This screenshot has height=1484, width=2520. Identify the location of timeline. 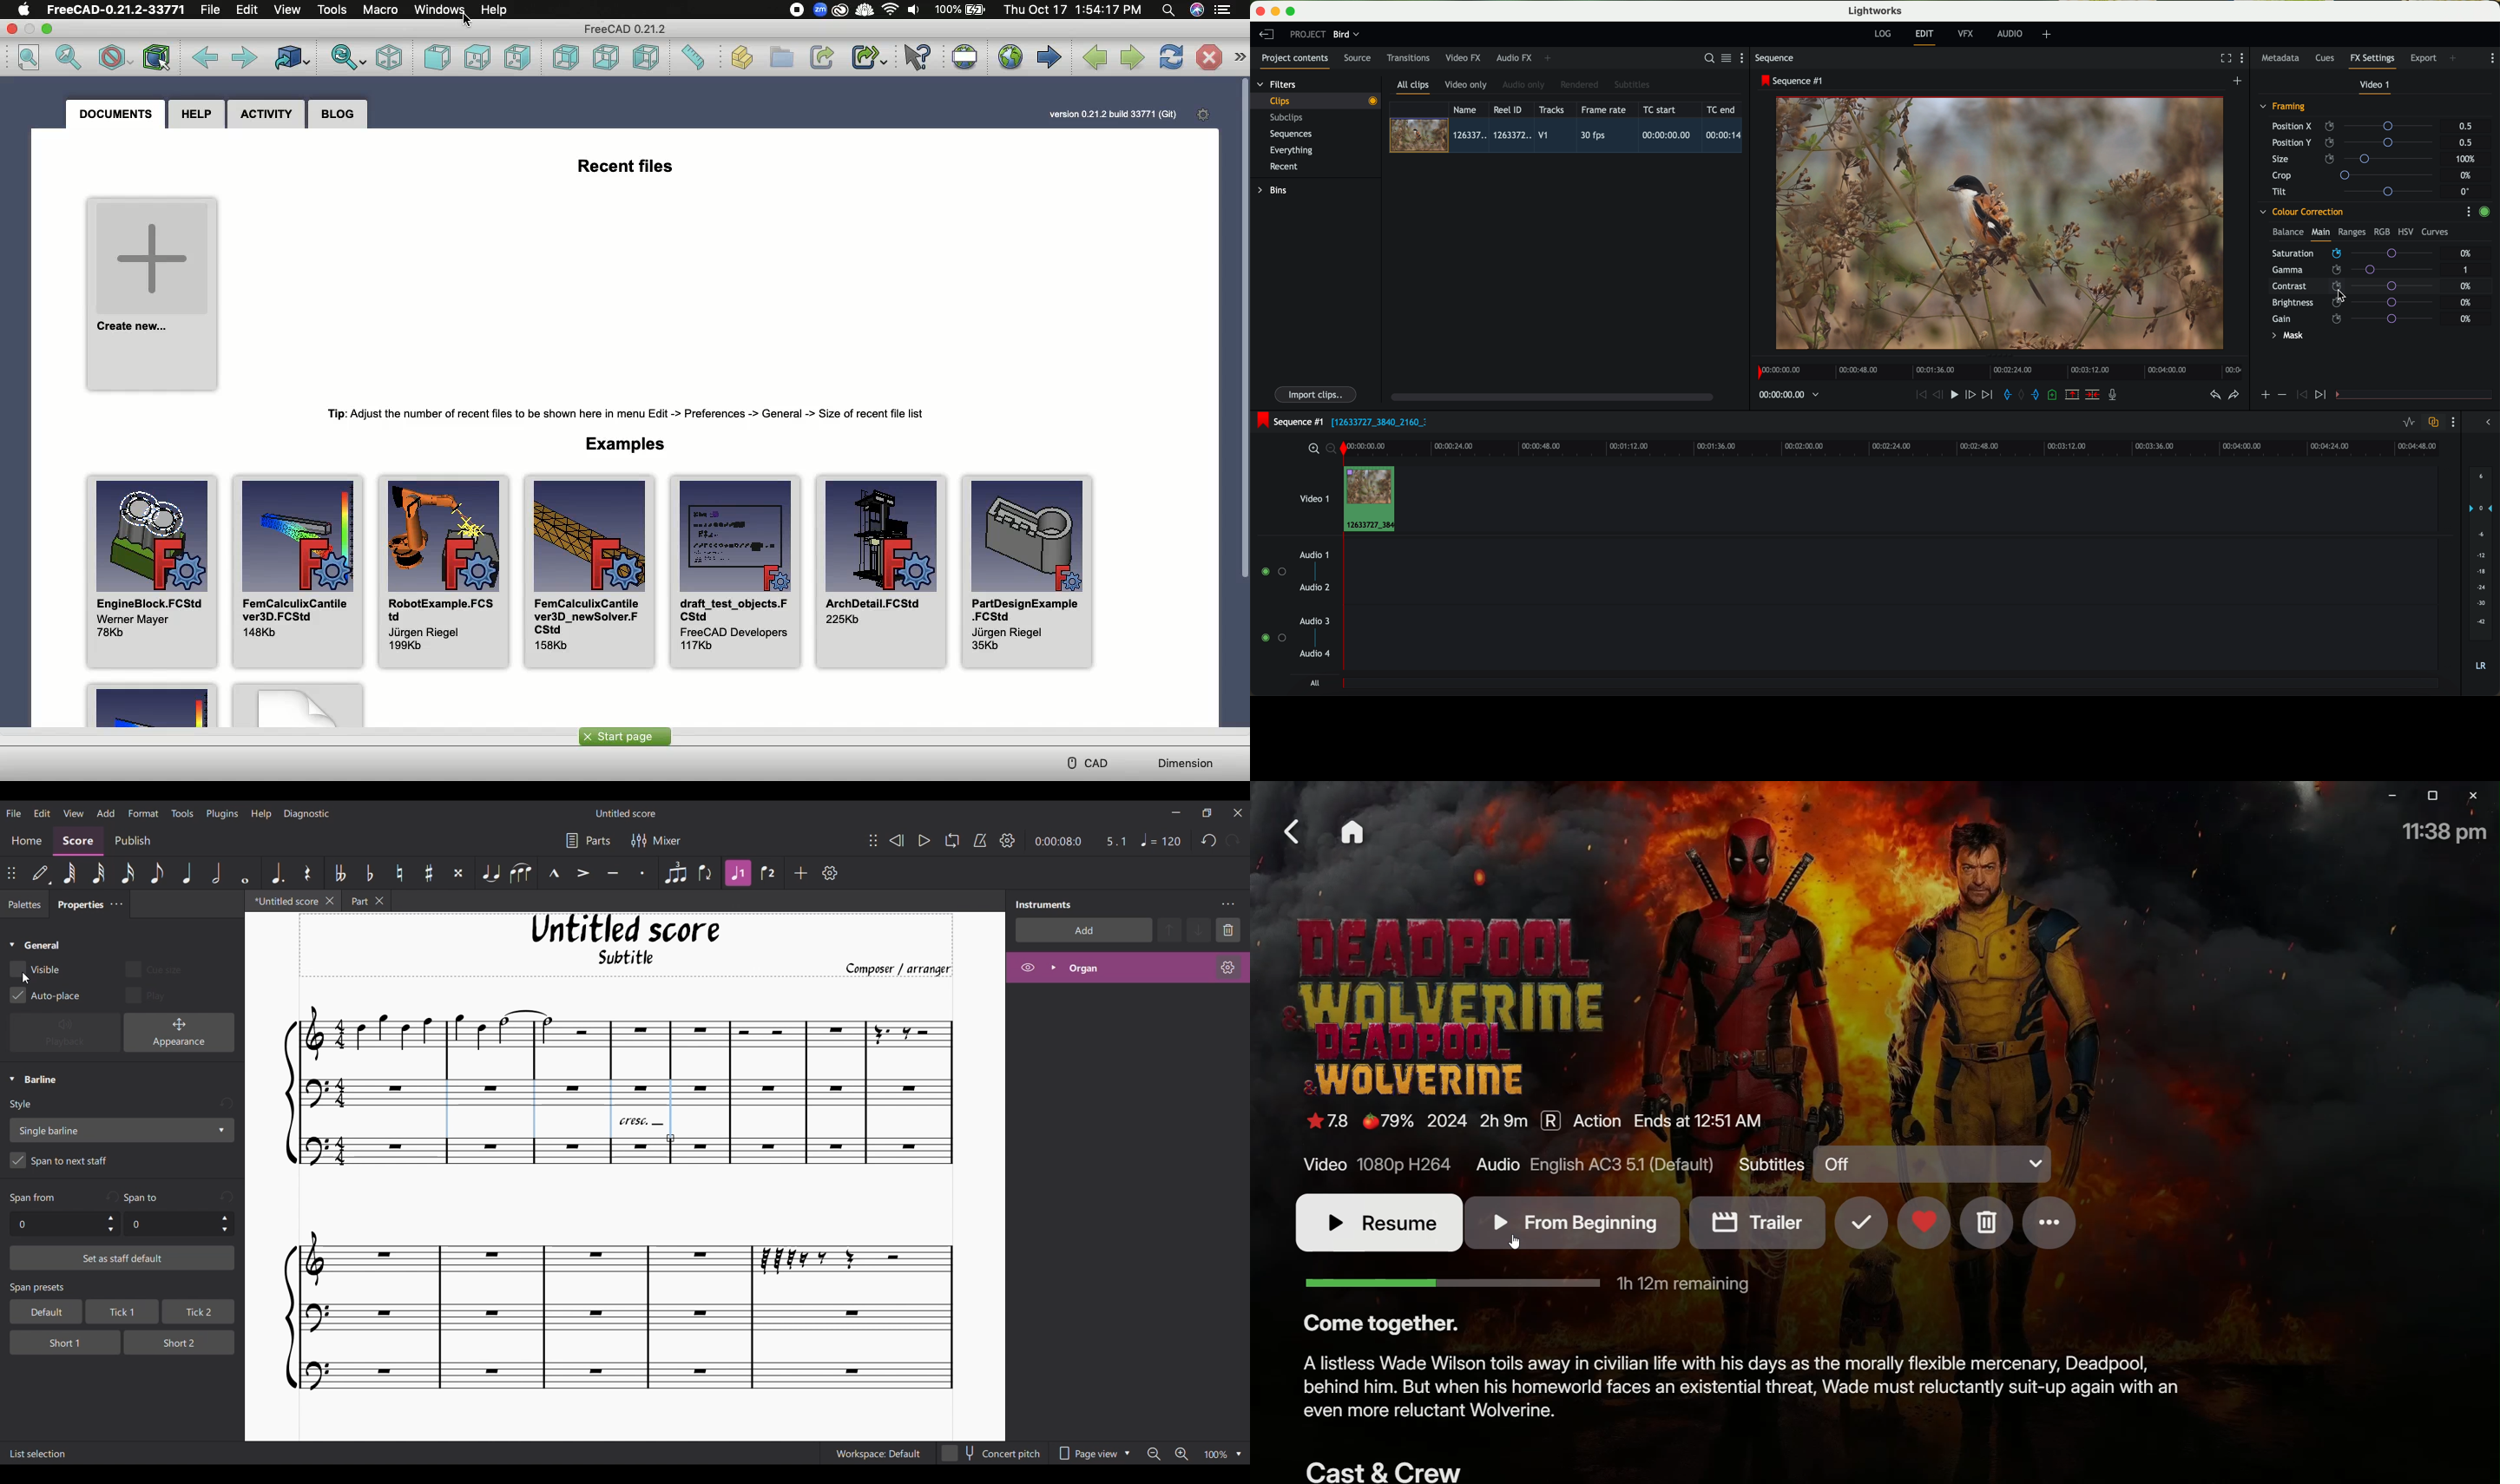
(1784, 396).